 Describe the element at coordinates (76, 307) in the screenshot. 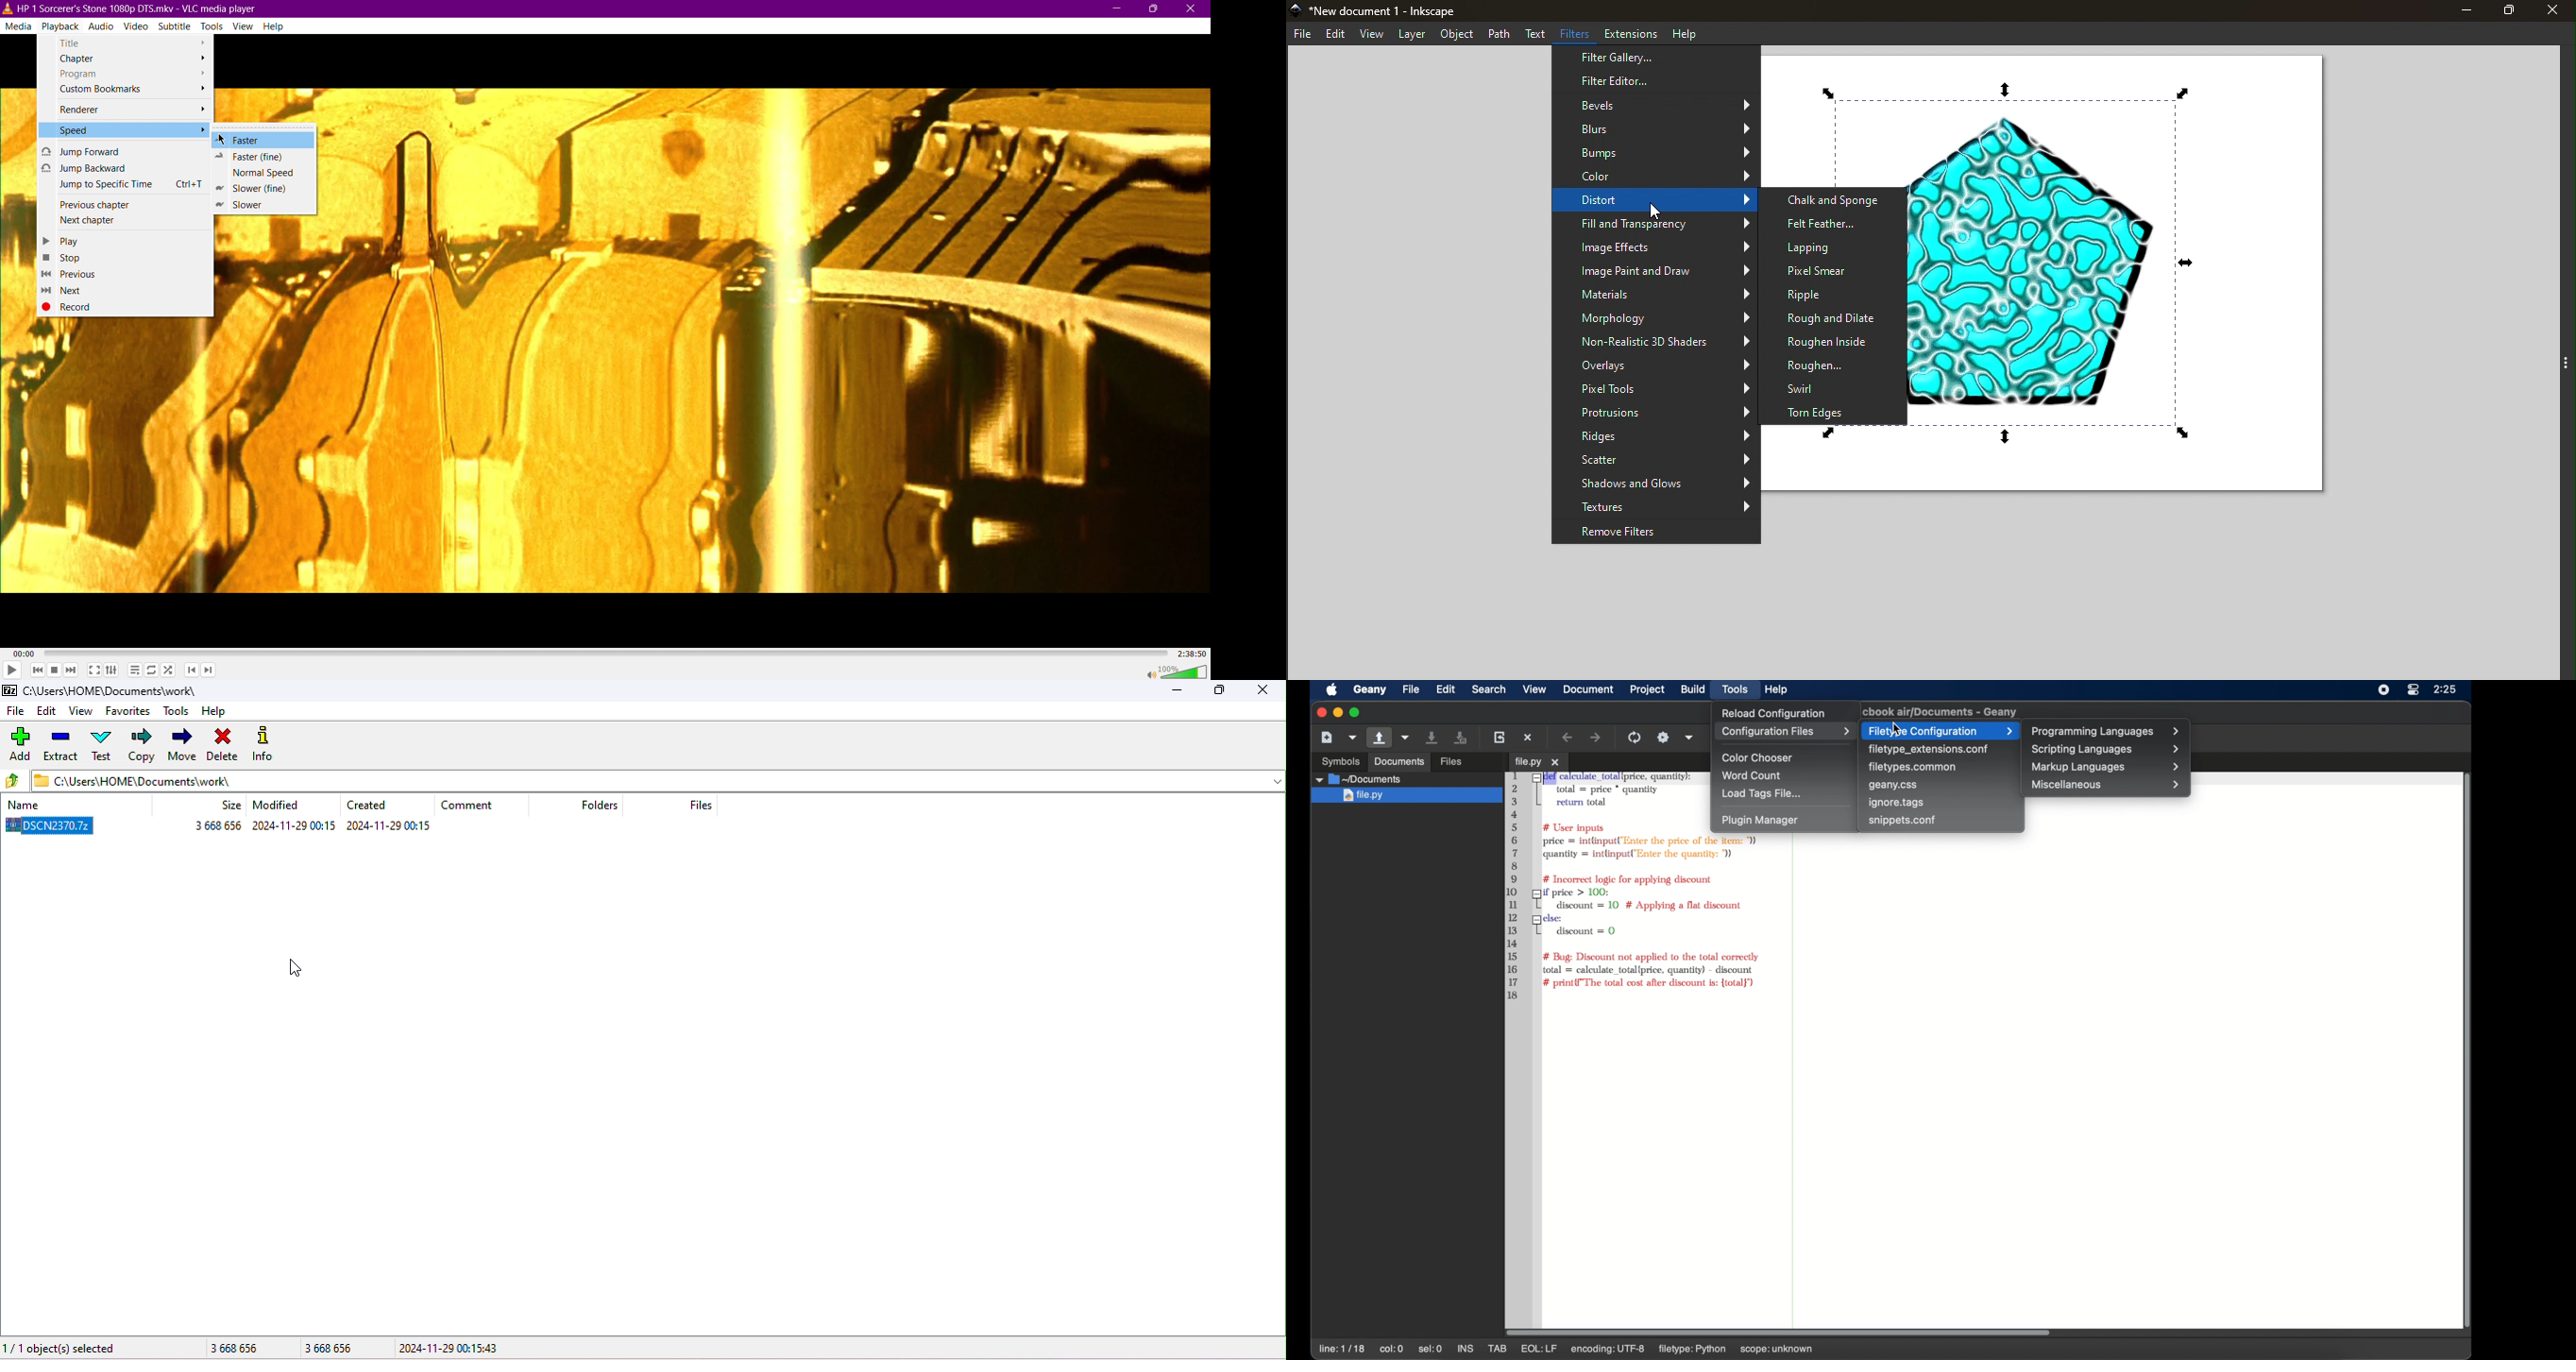

I see `Record` at that location.